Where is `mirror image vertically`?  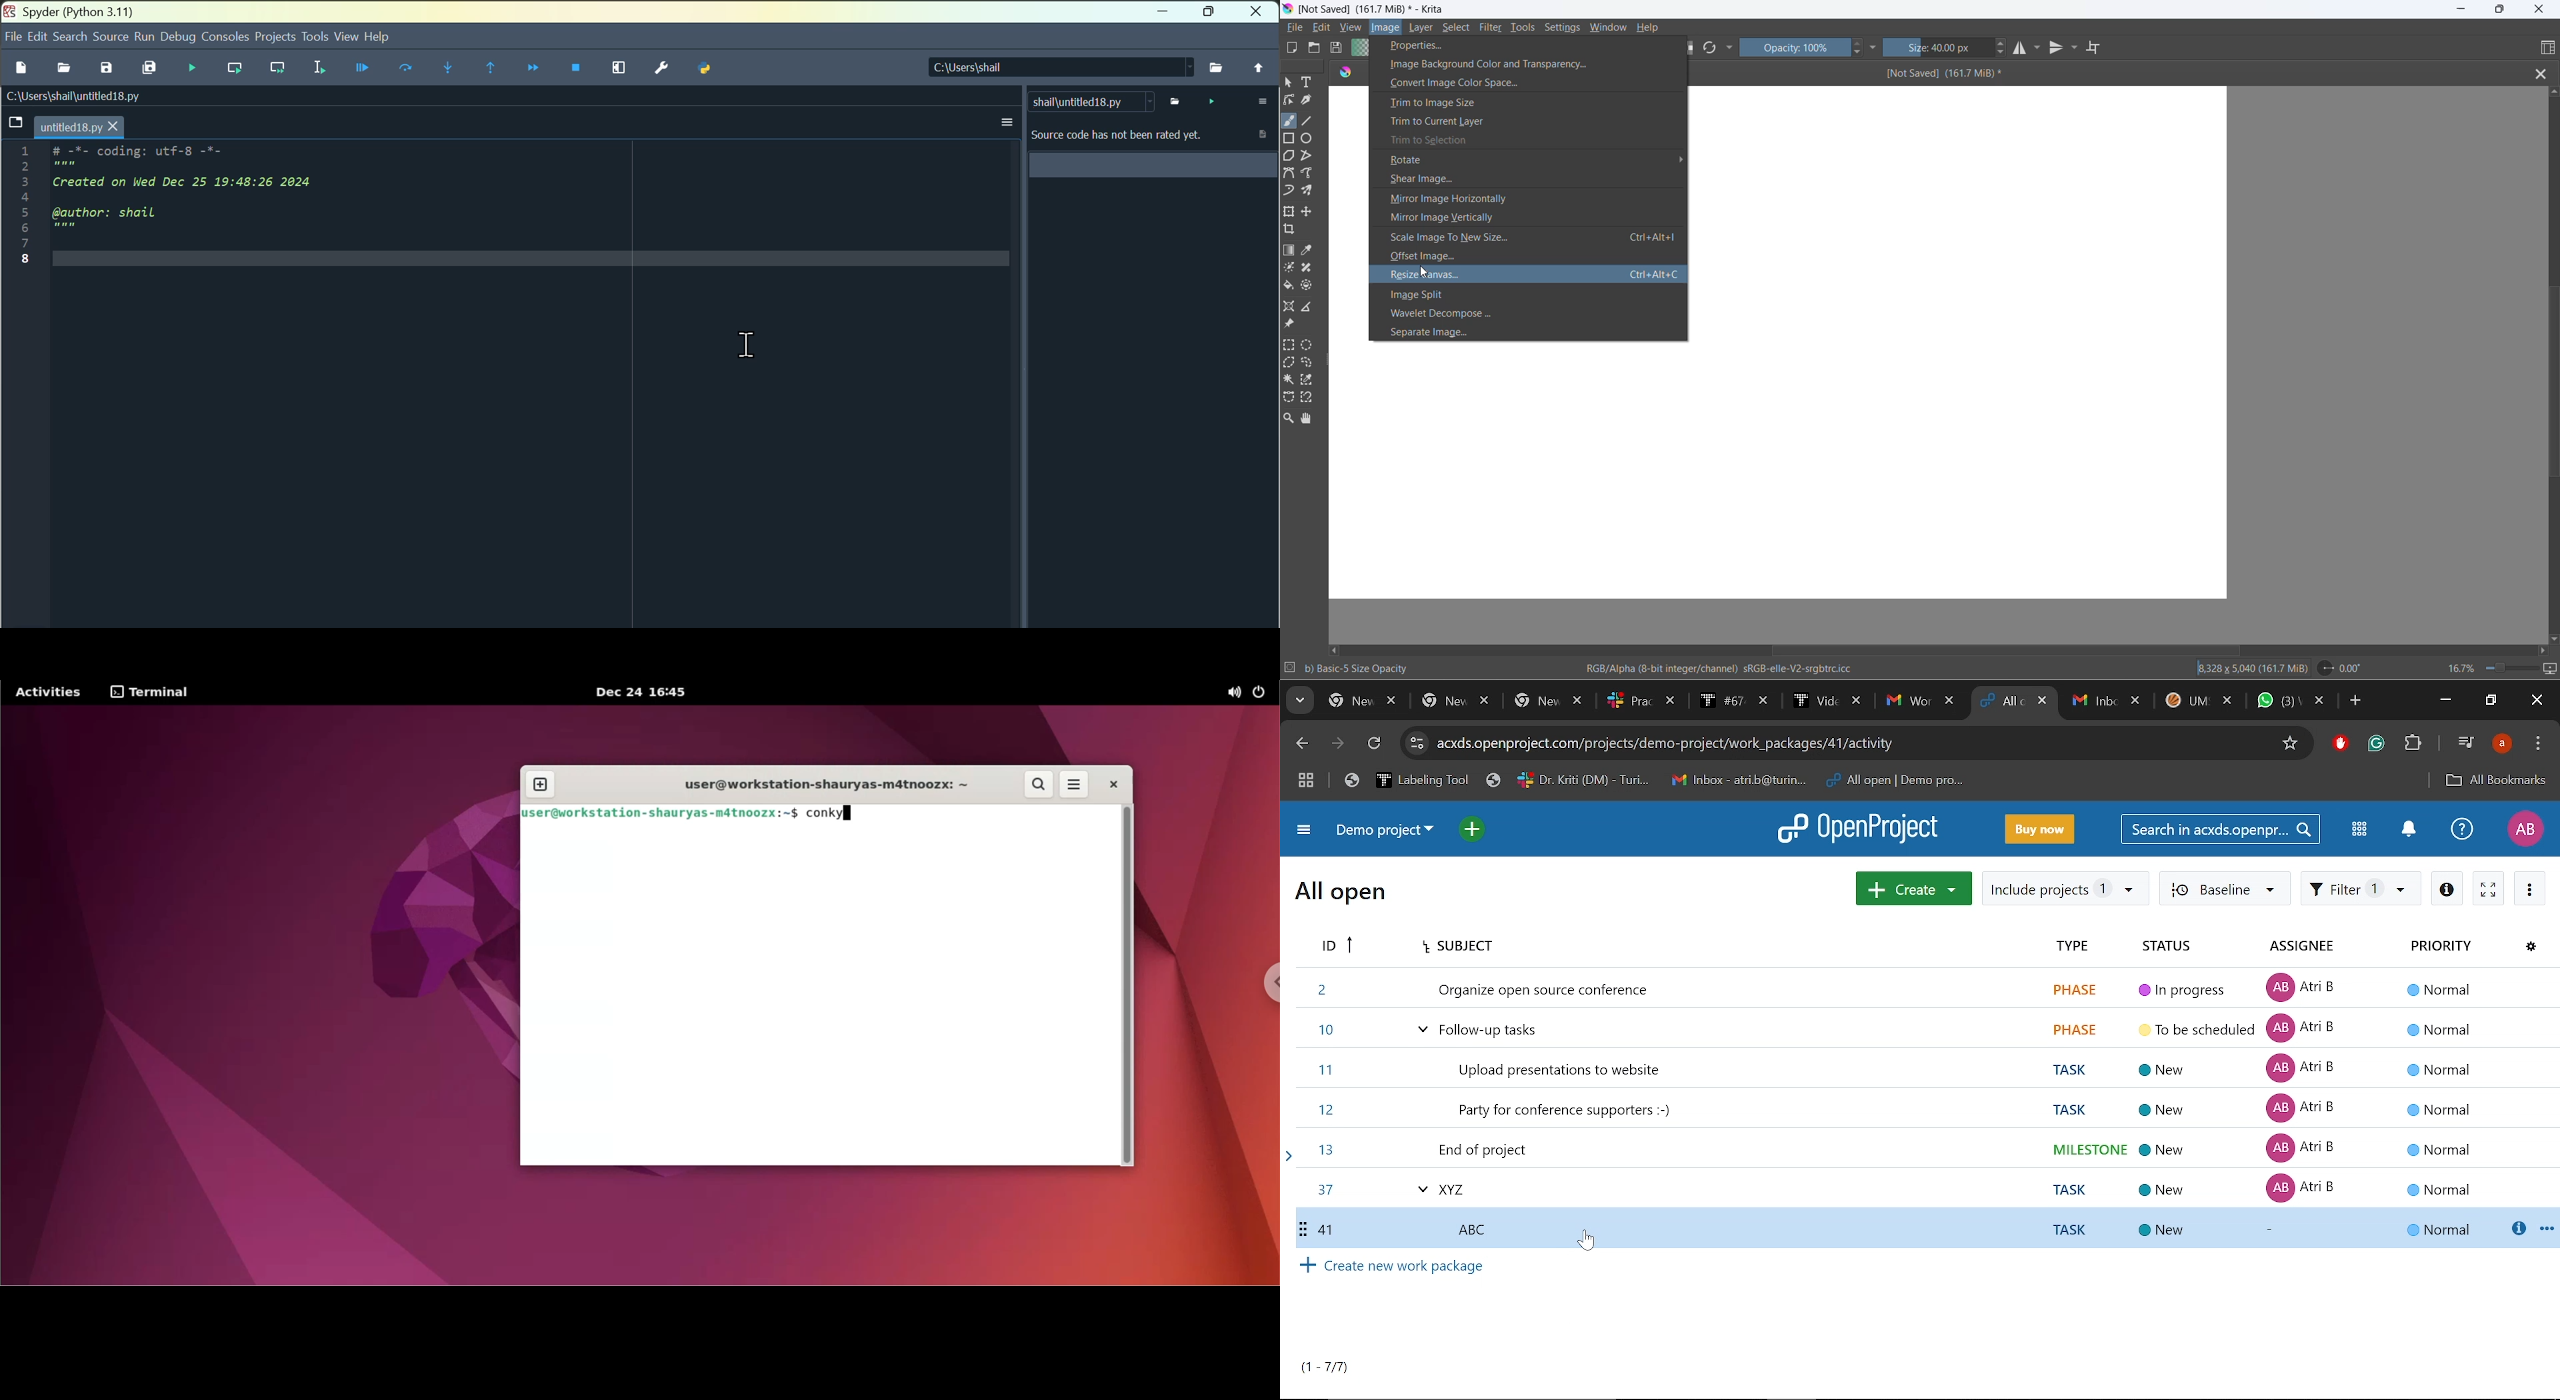
mirror image vertically is located at coordinates (1525, 217).